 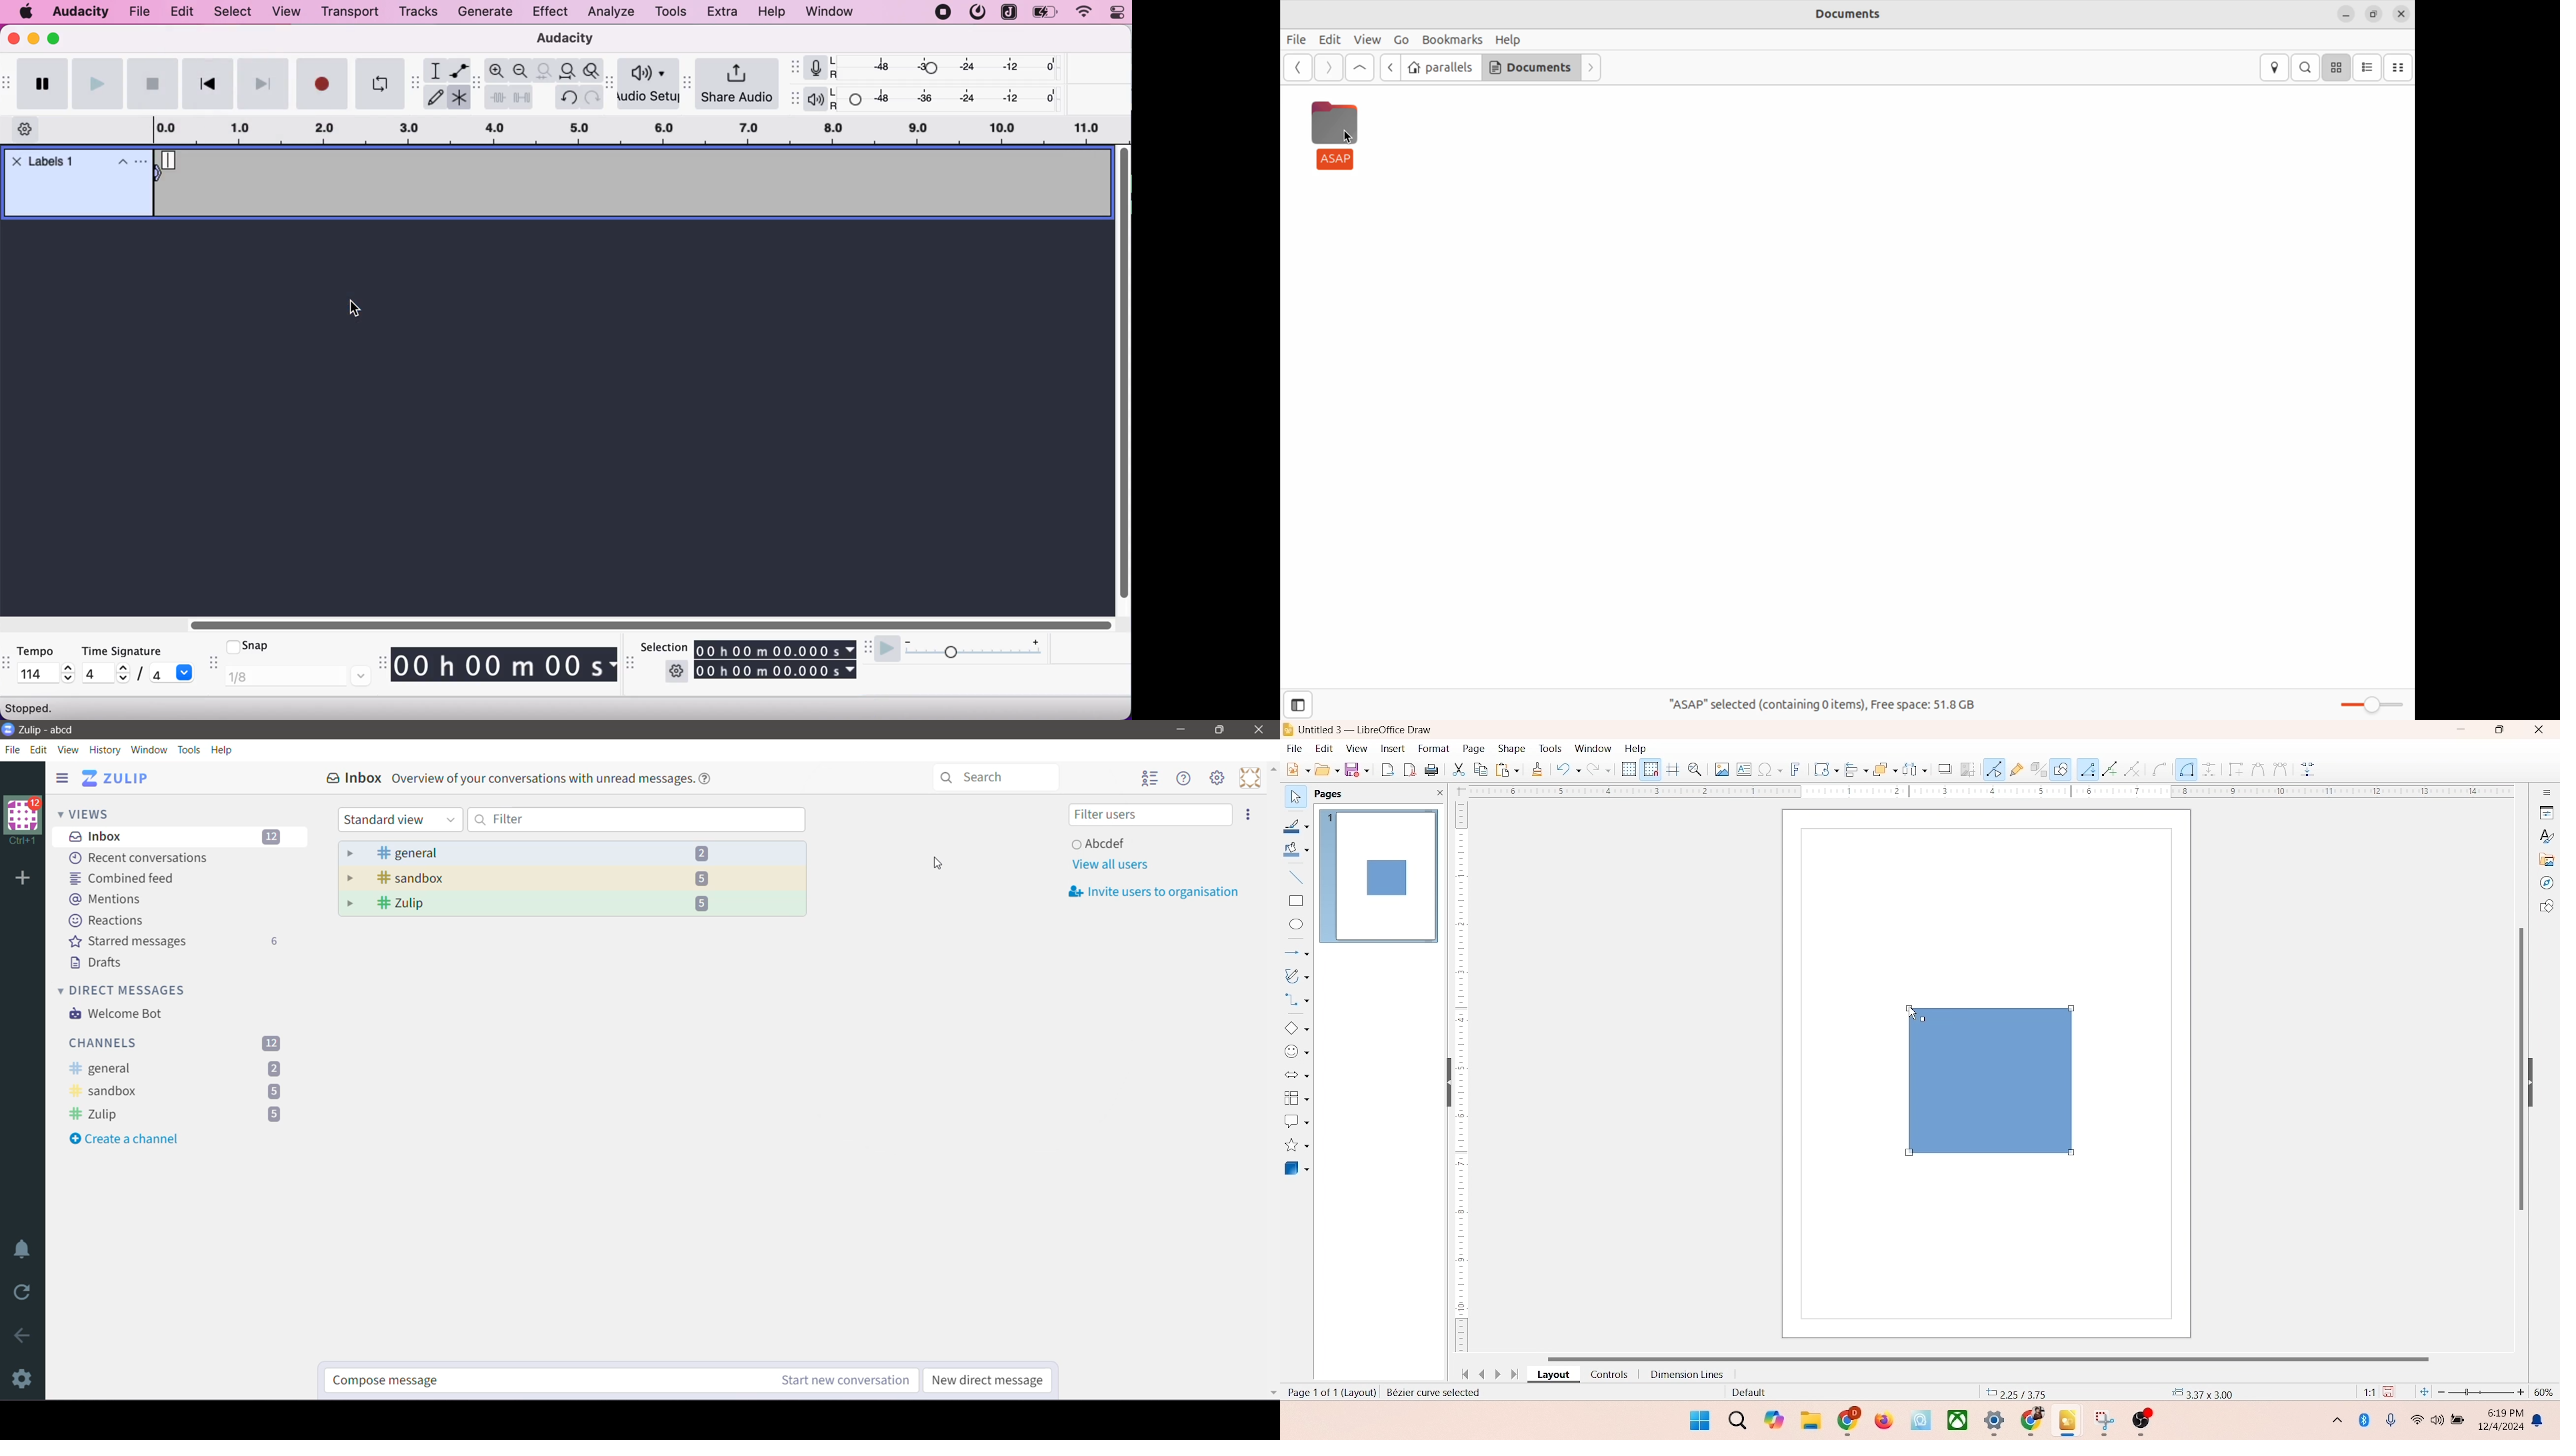 I want to click on Personal Menu, so click(x=1249, y=778).